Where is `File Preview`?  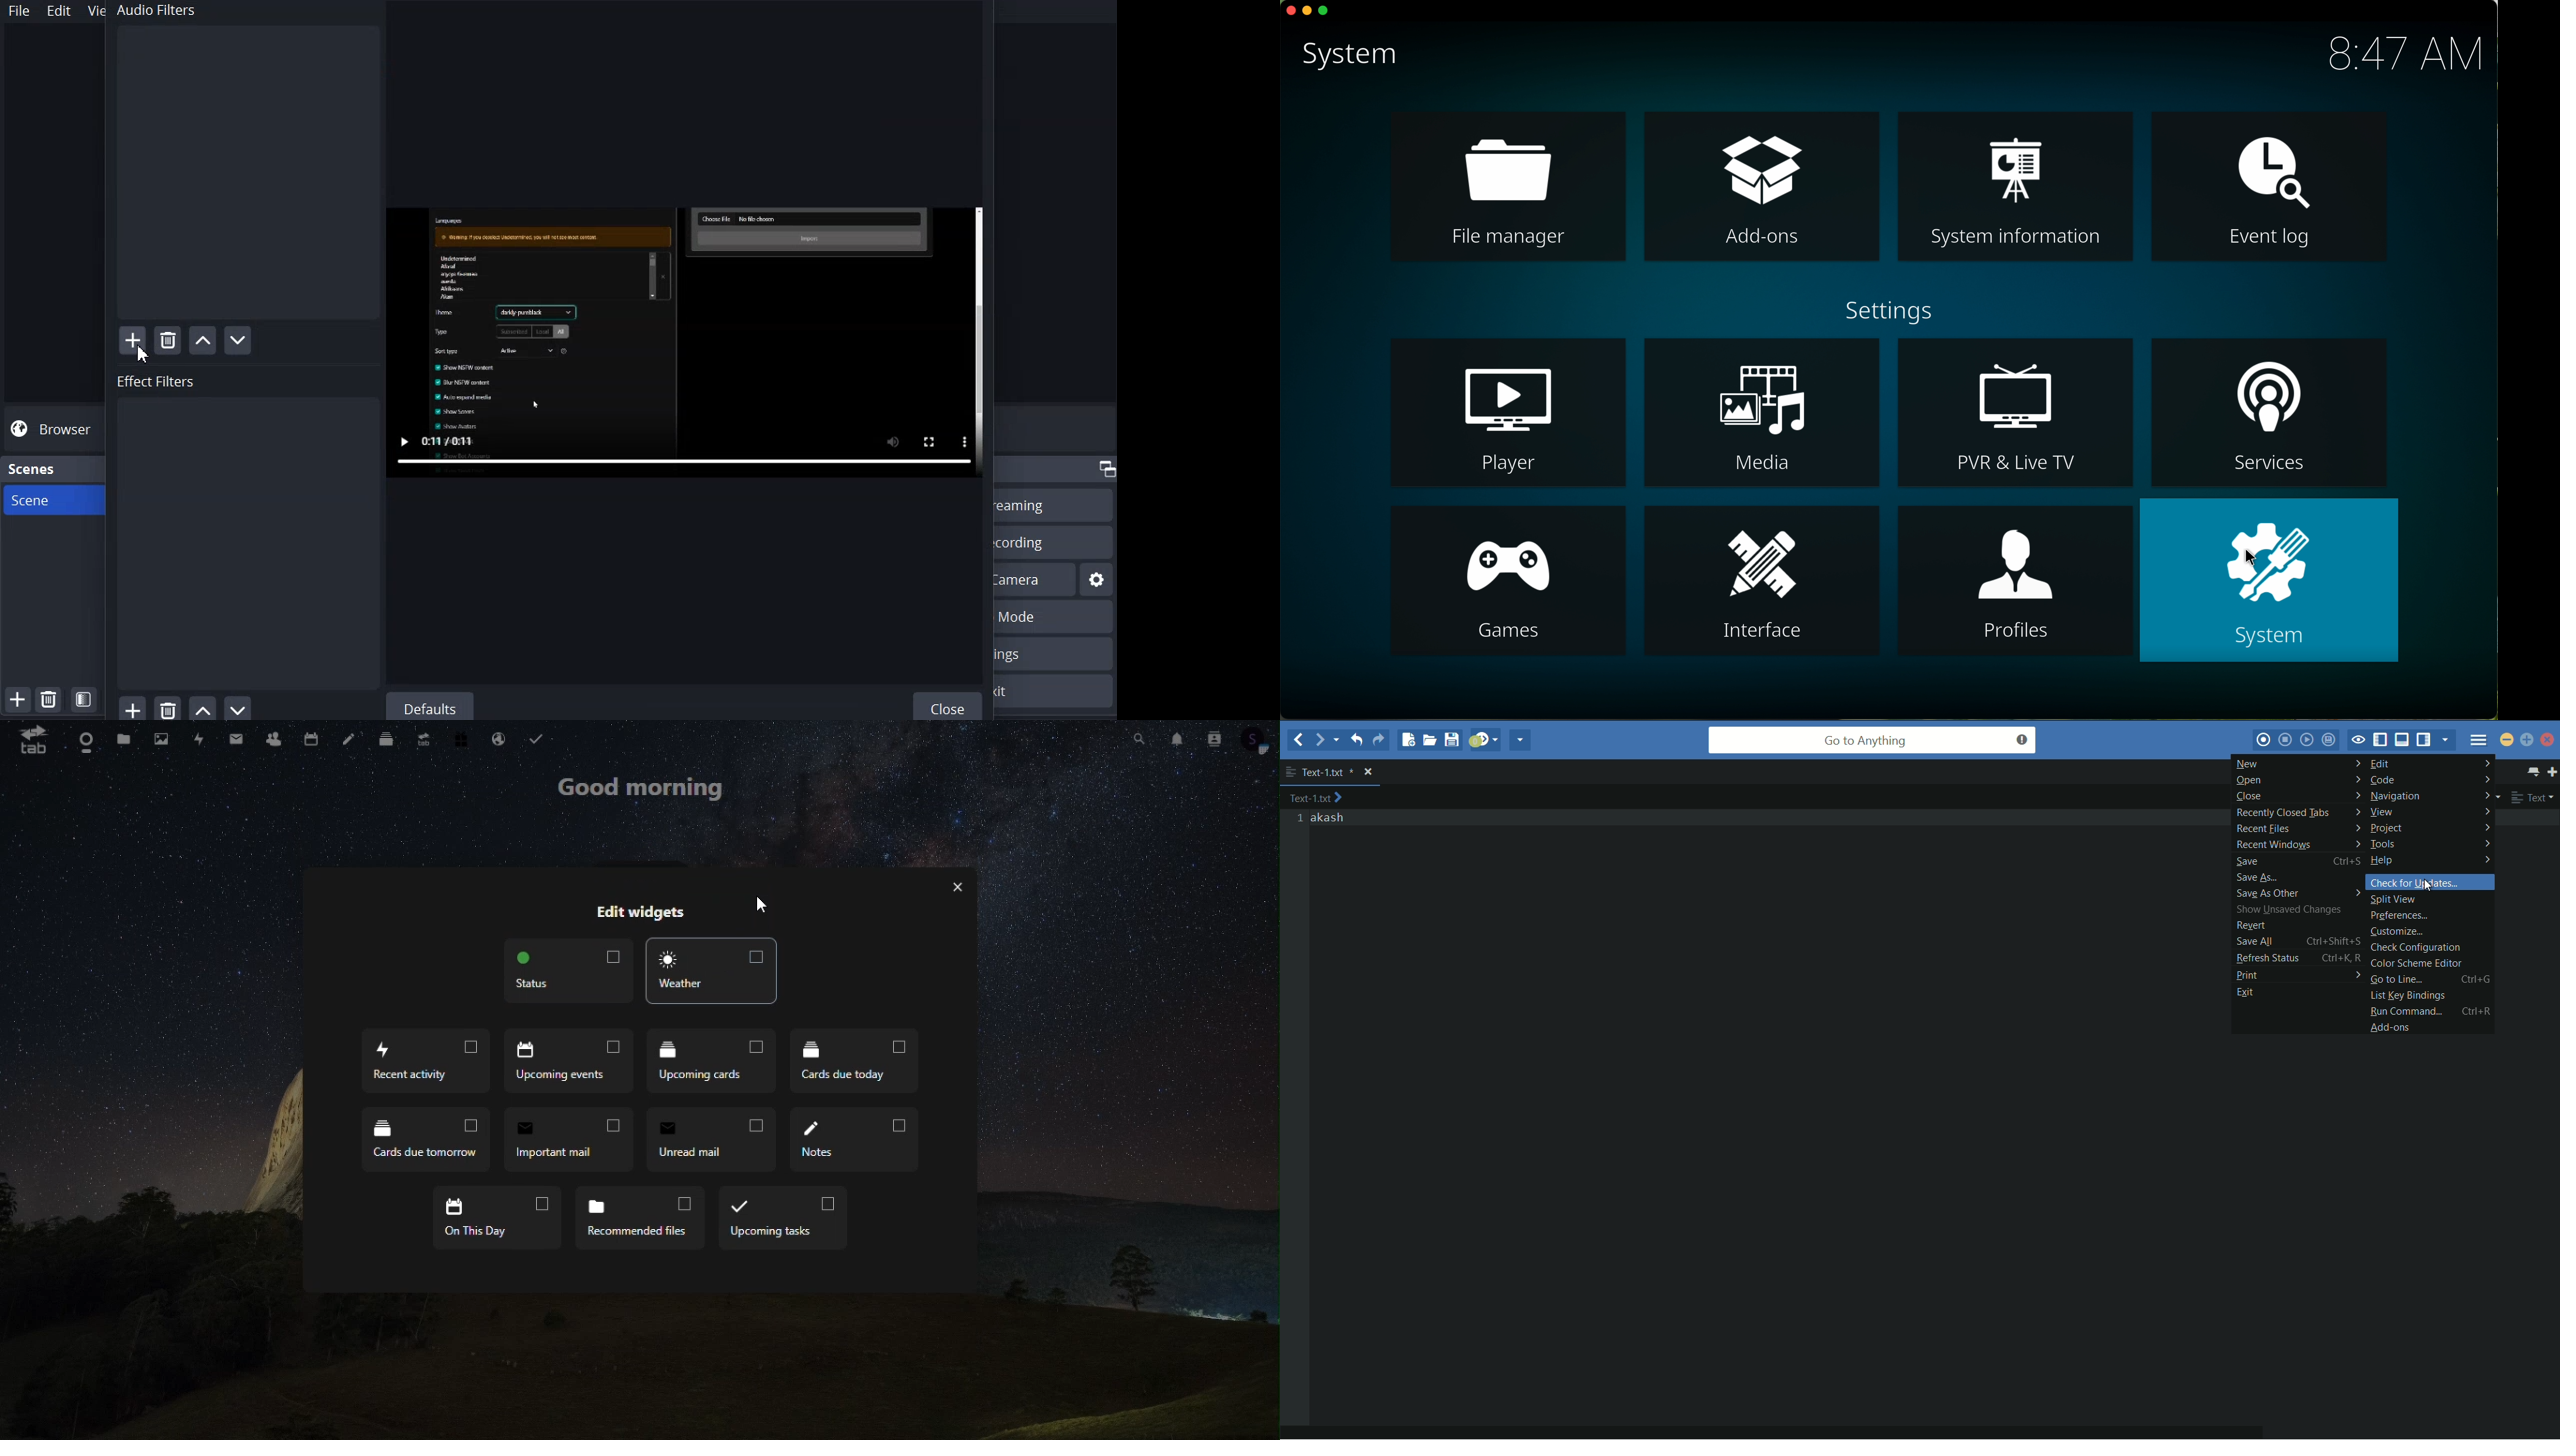
File Preview is located at coordinates (685, 343).